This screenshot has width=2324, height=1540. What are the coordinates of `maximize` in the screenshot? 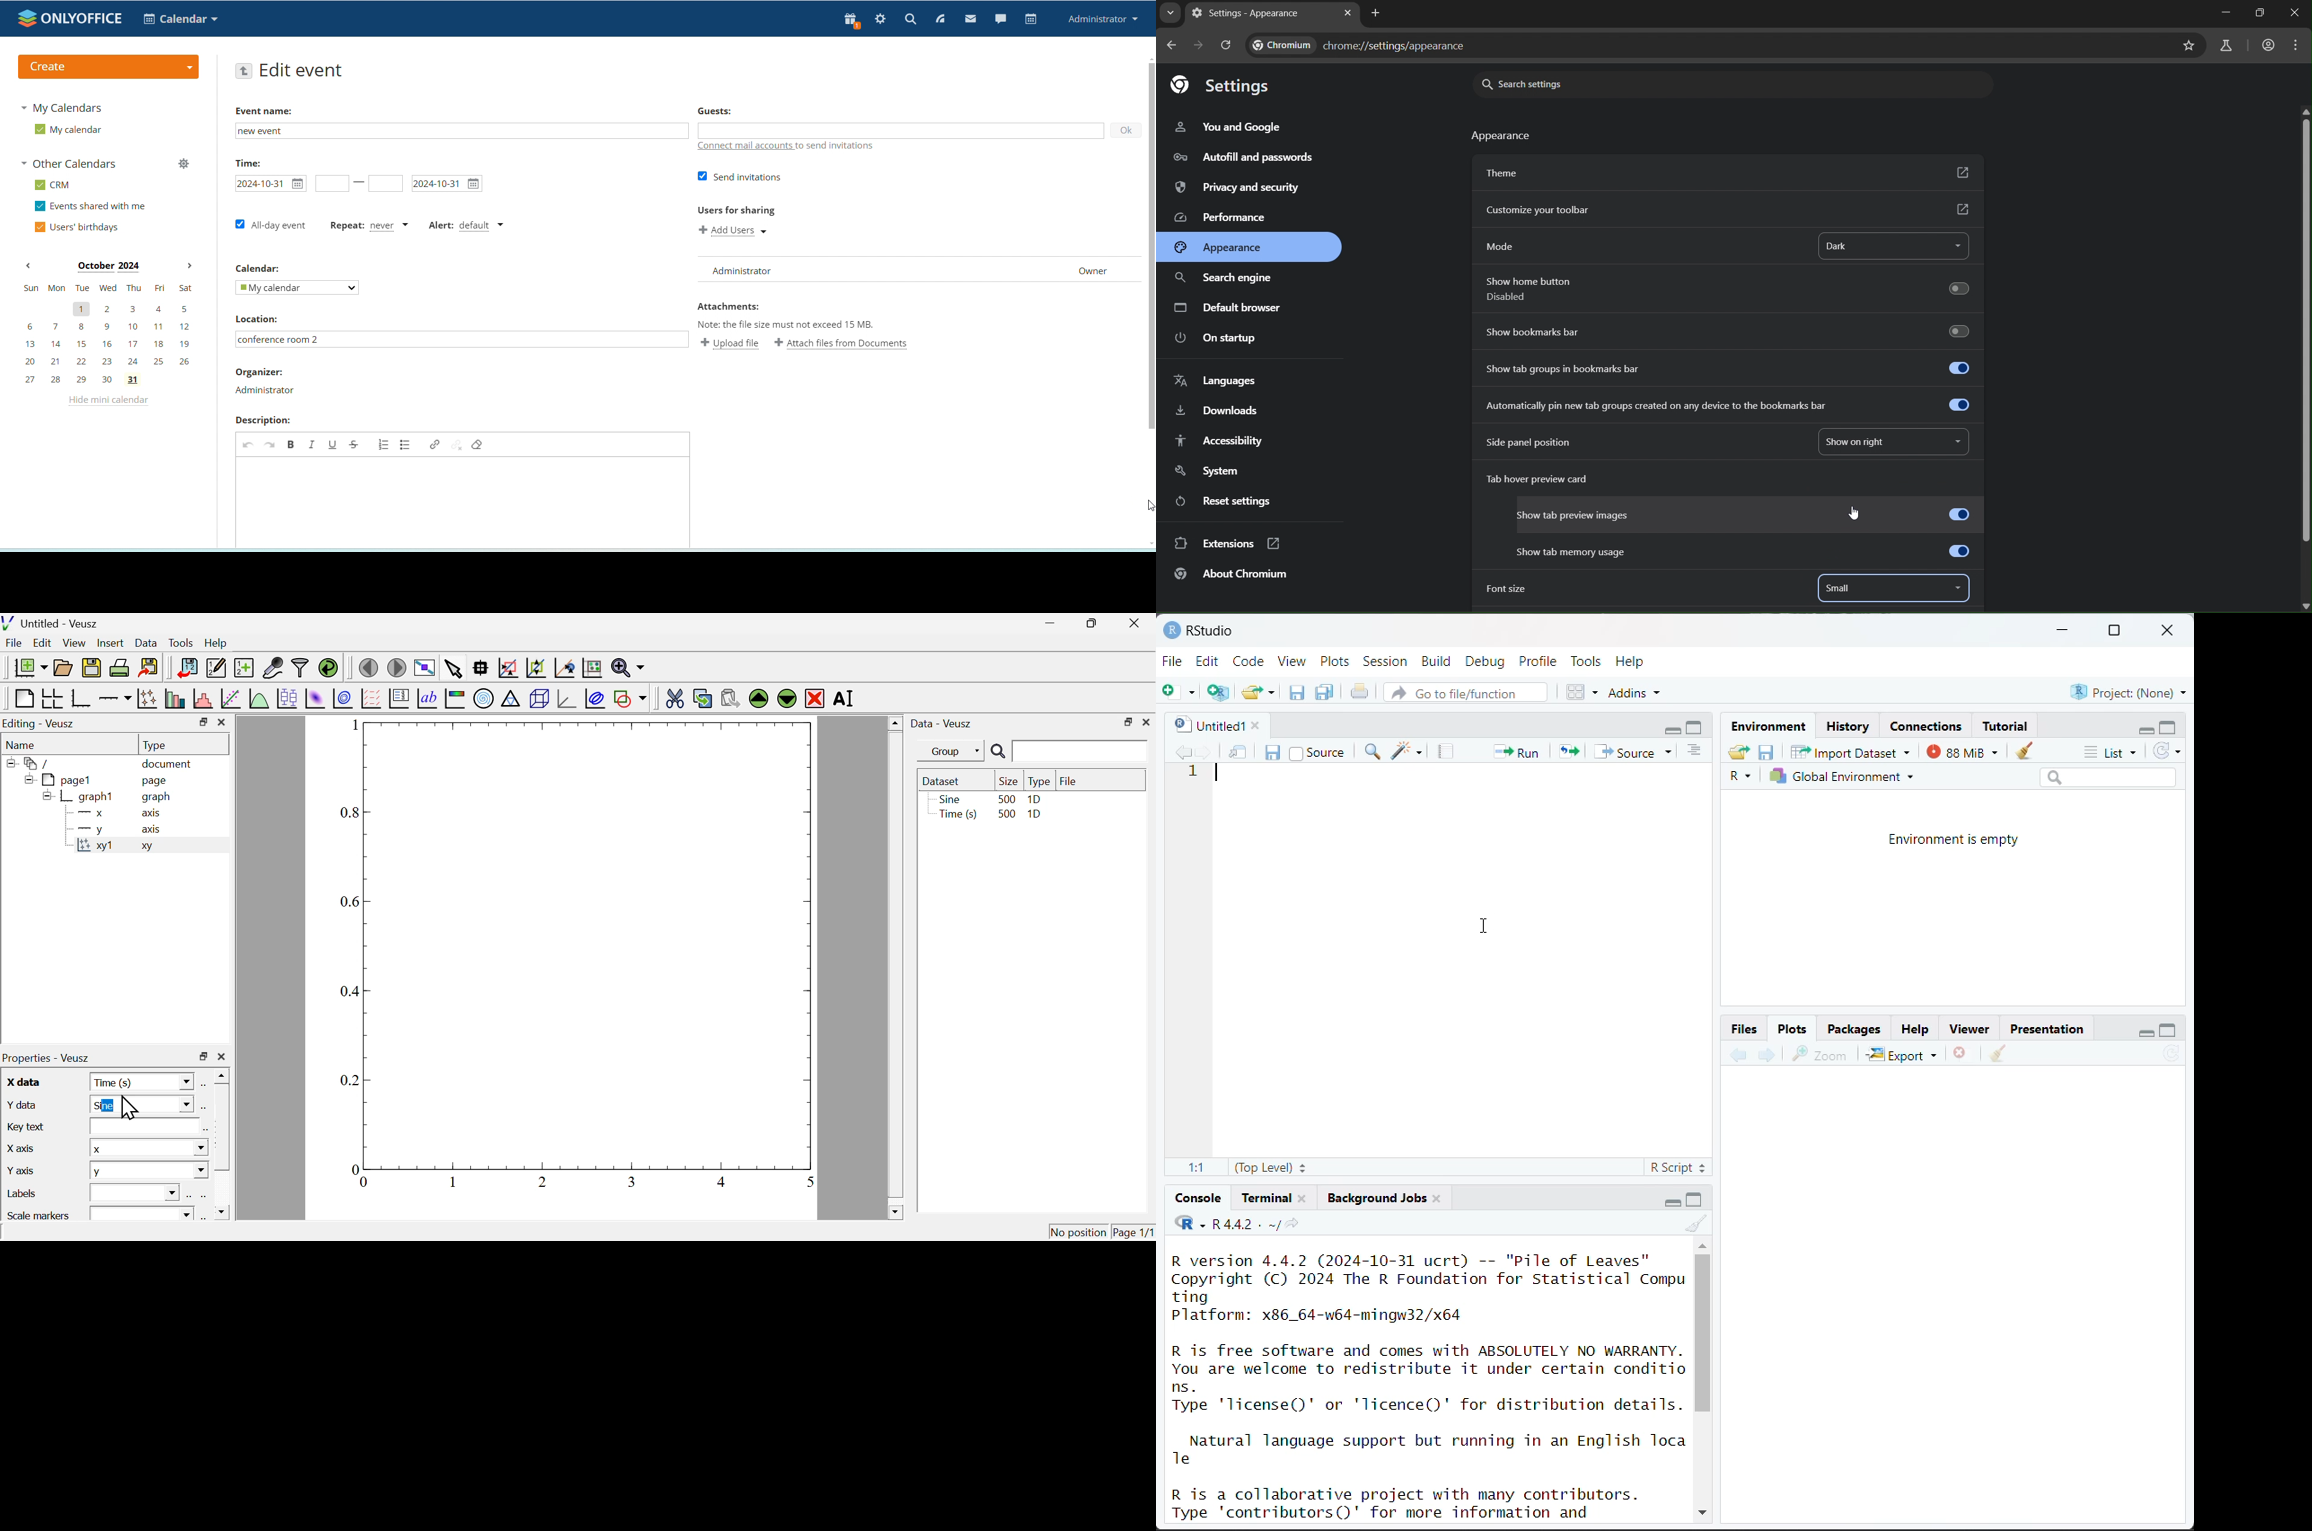 It's located at (1697, 727).